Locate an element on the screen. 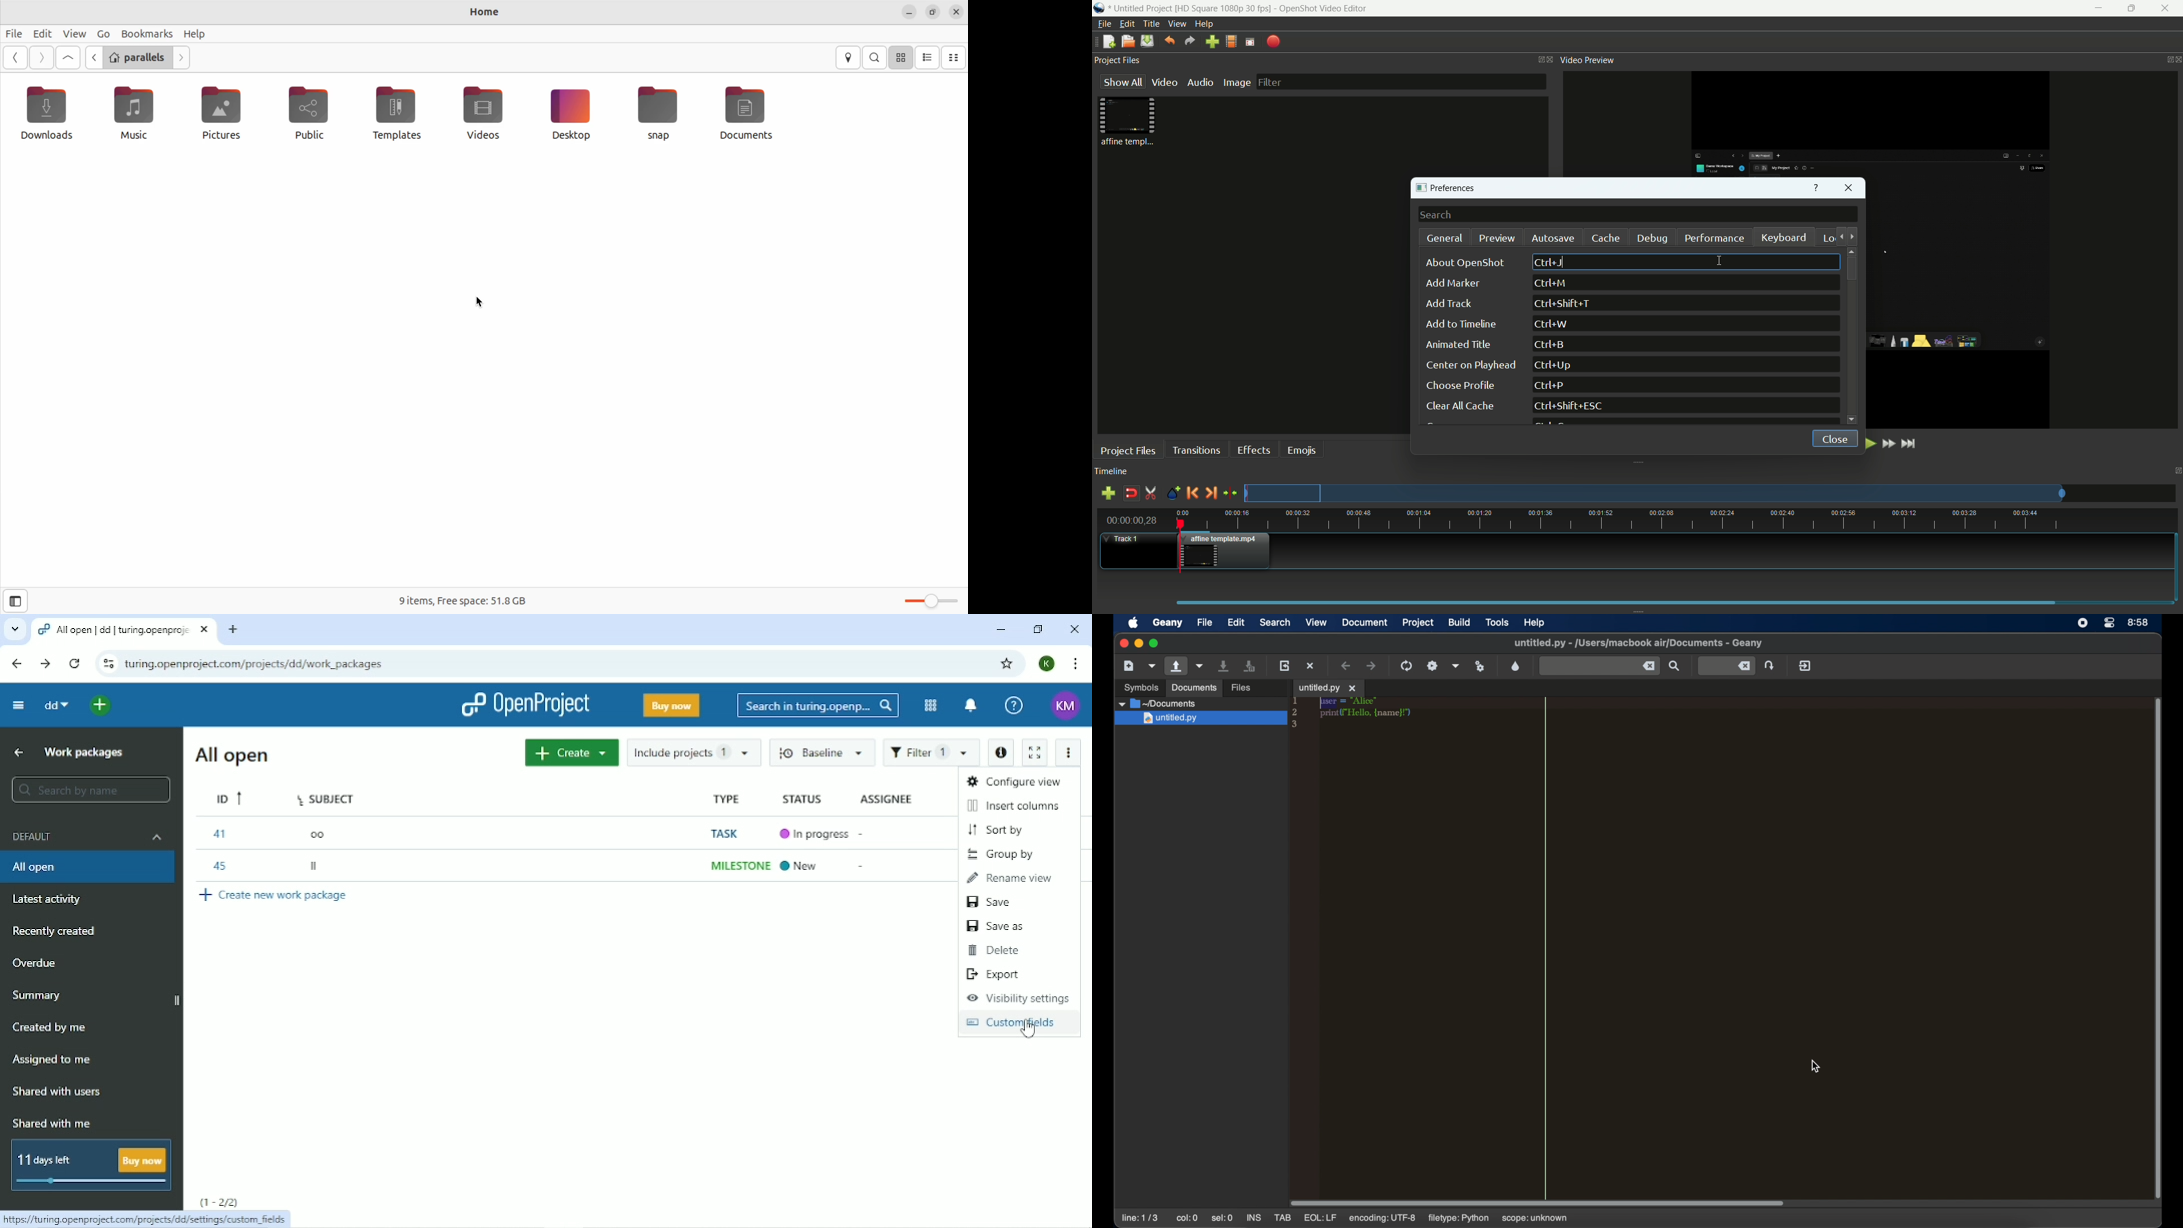 This screenshot has height=1232, width=2184. - is located at coordinates (867, 833).